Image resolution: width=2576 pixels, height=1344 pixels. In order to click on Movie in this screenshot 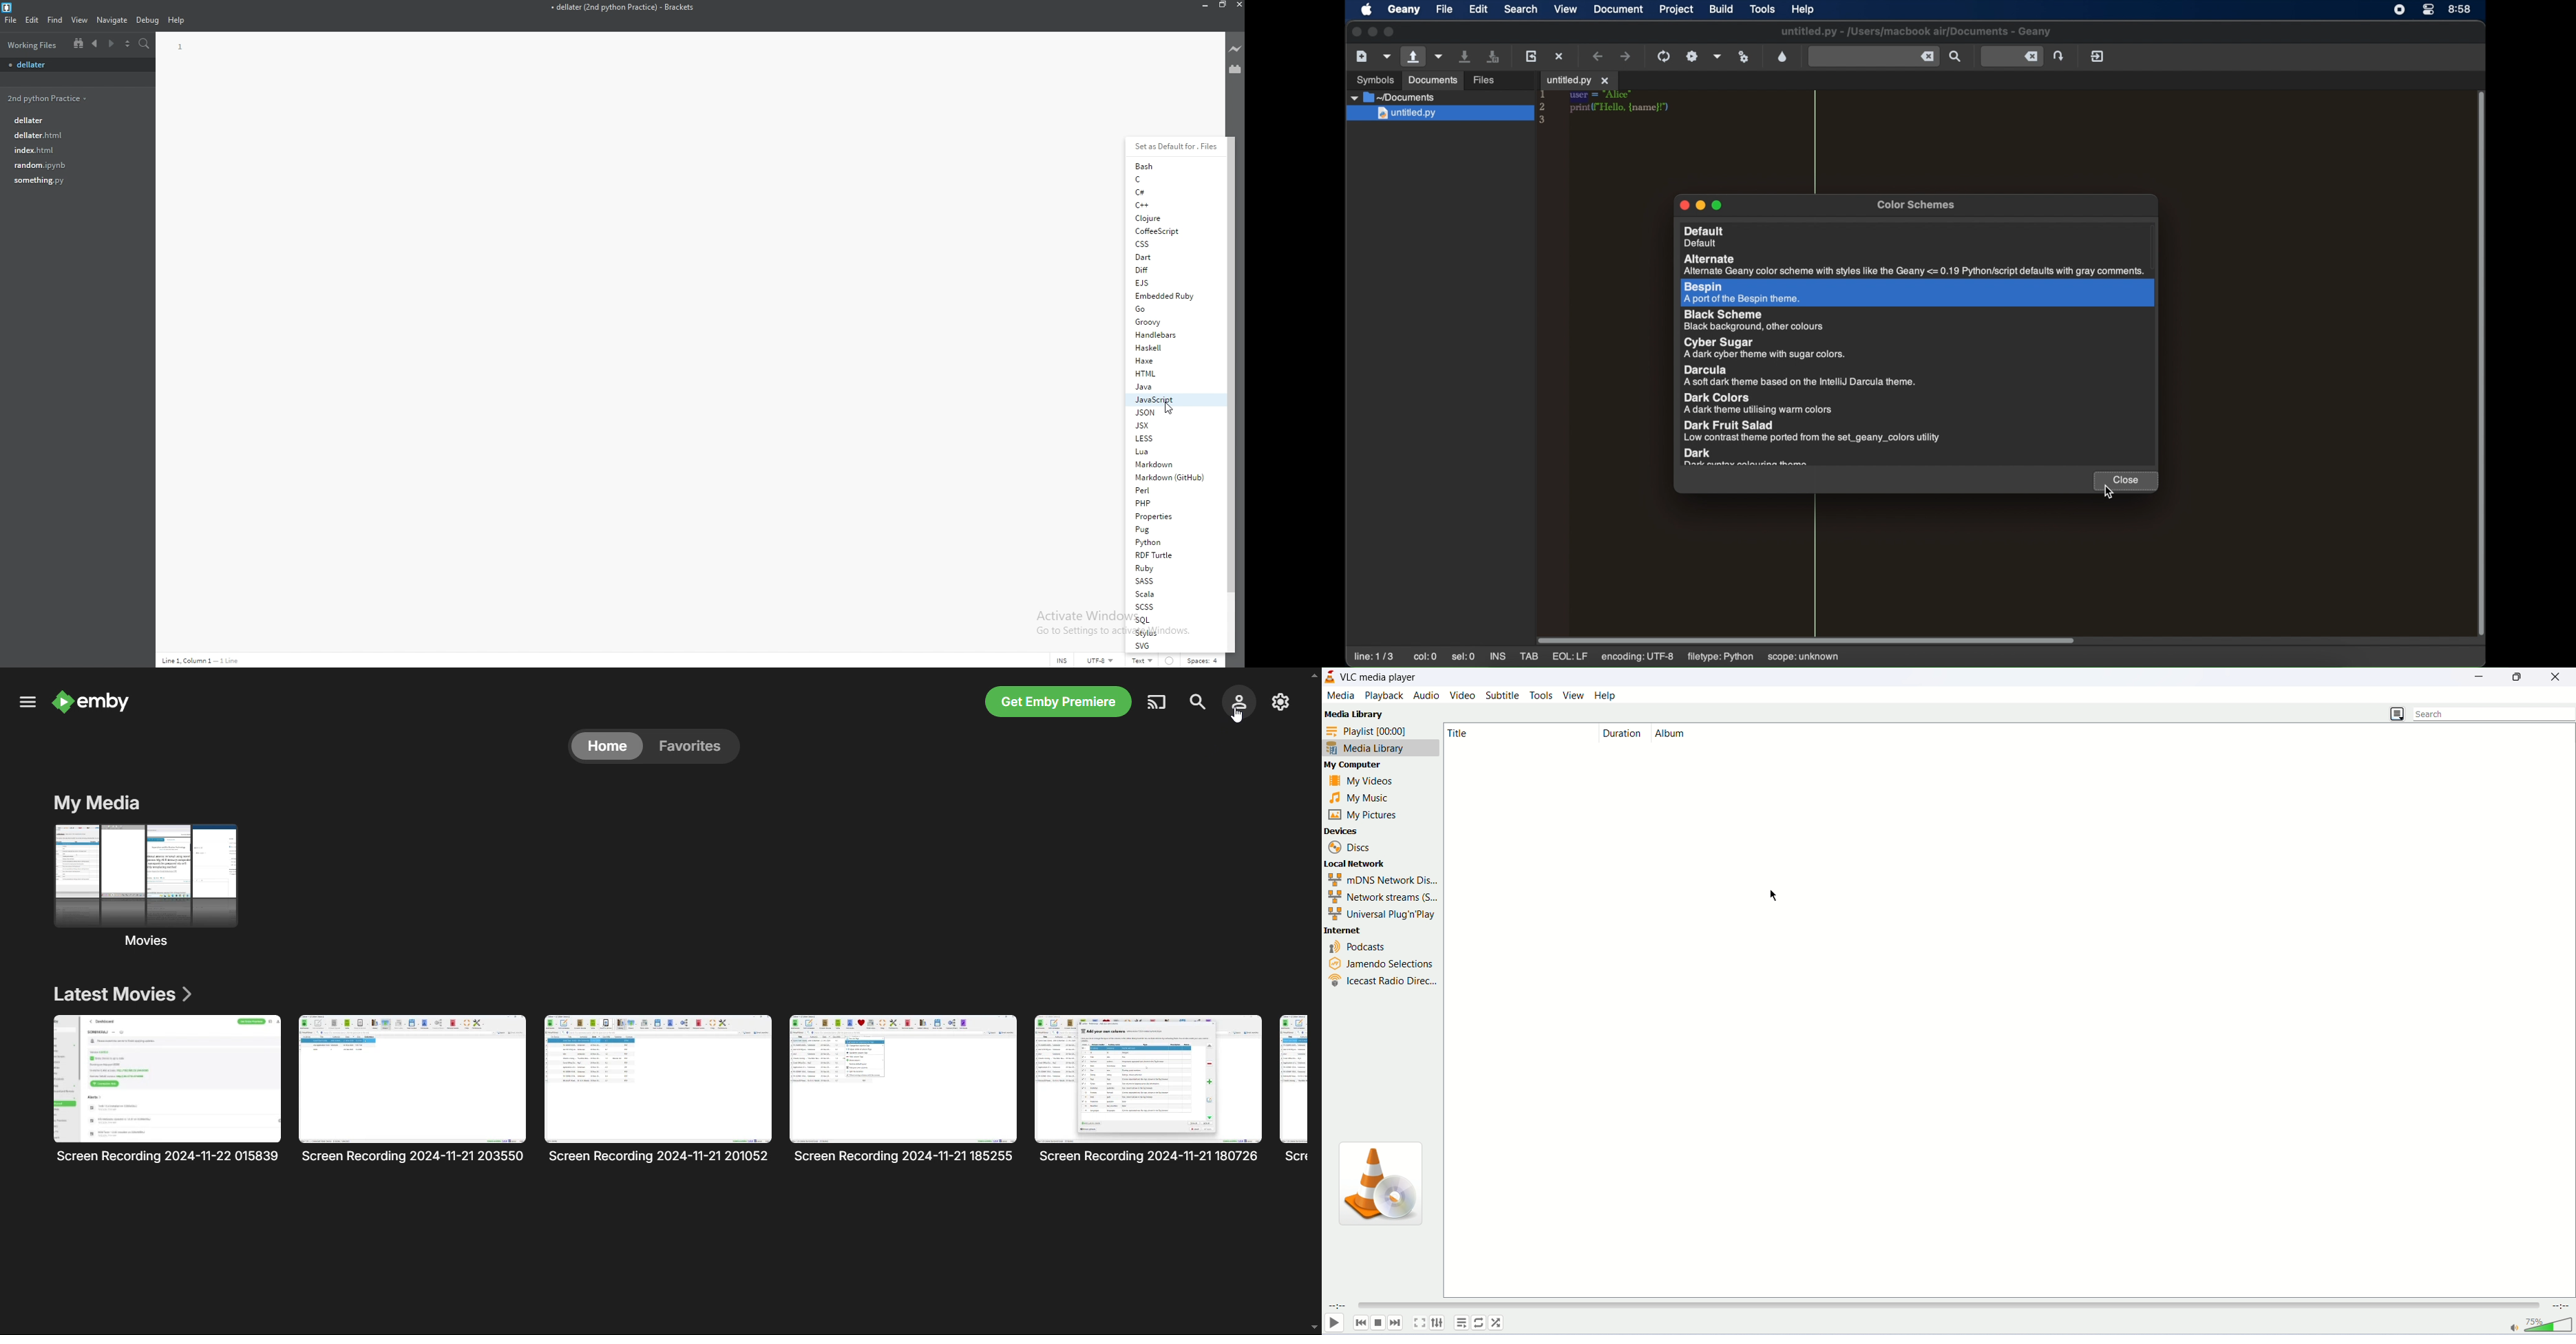, I will do `click(412, 1089)`.